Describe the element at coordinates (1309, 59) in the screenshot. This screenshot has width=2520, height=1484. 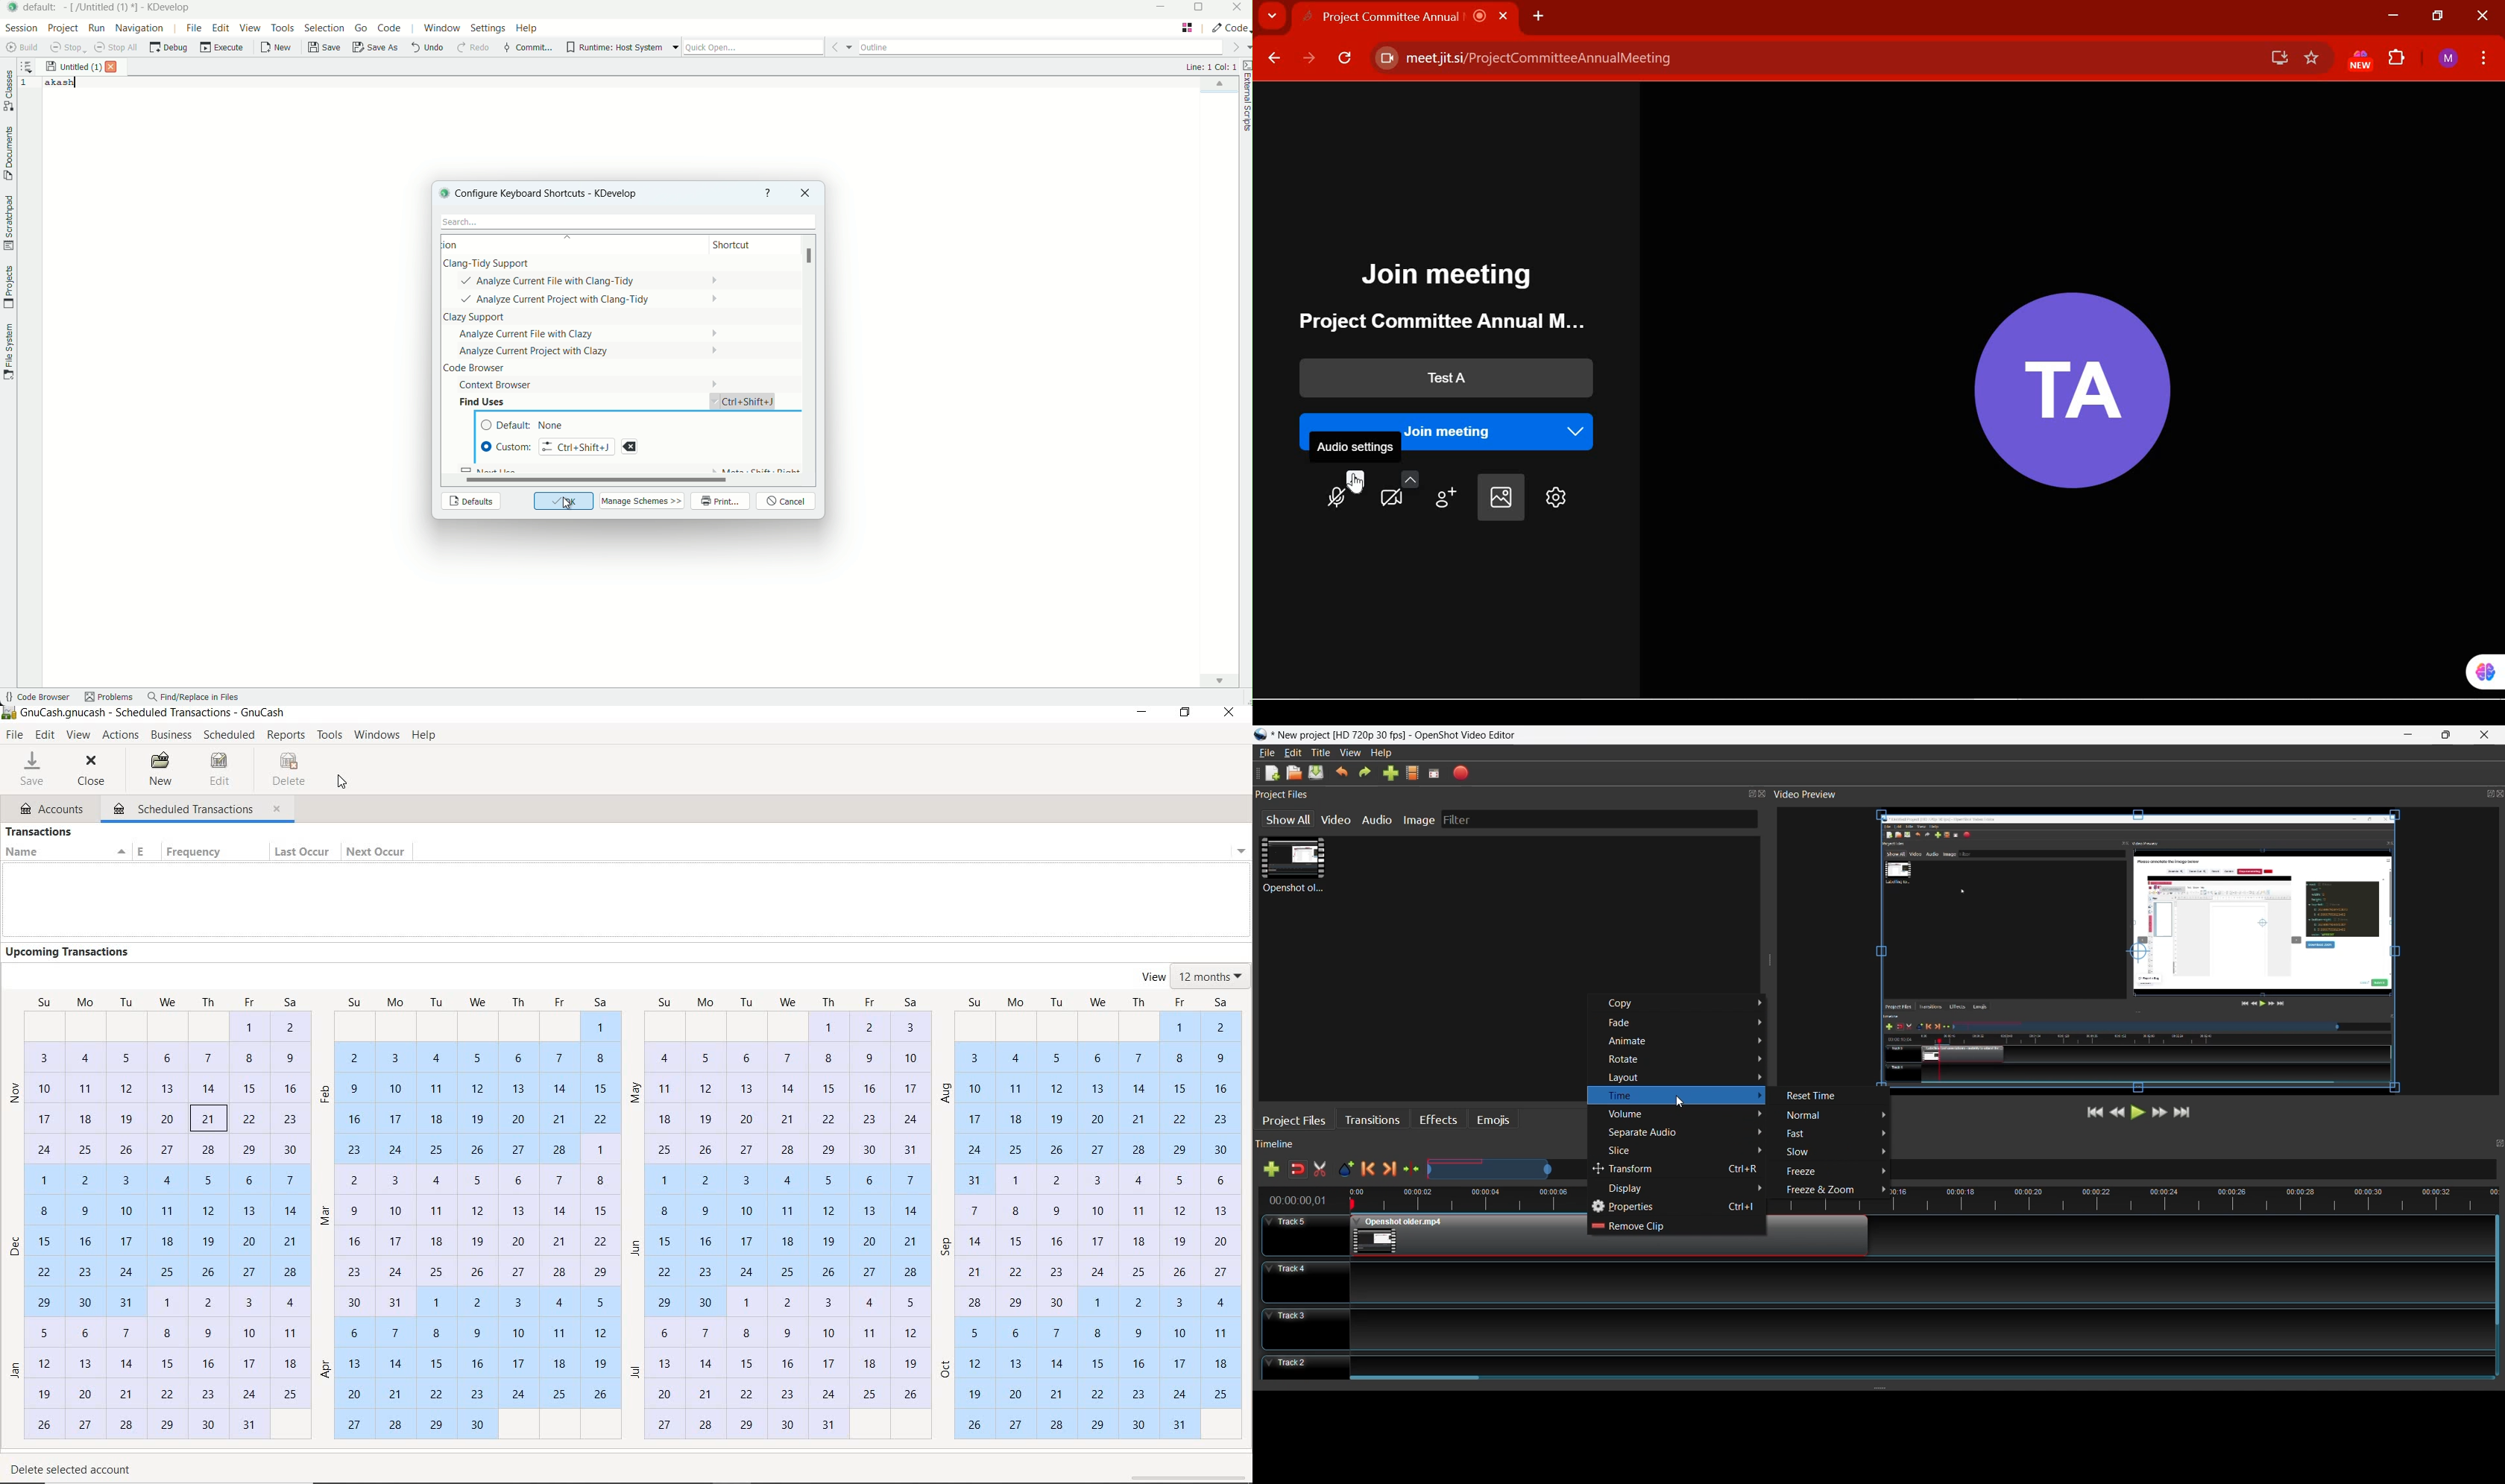
I see `FORWARD` at that location.